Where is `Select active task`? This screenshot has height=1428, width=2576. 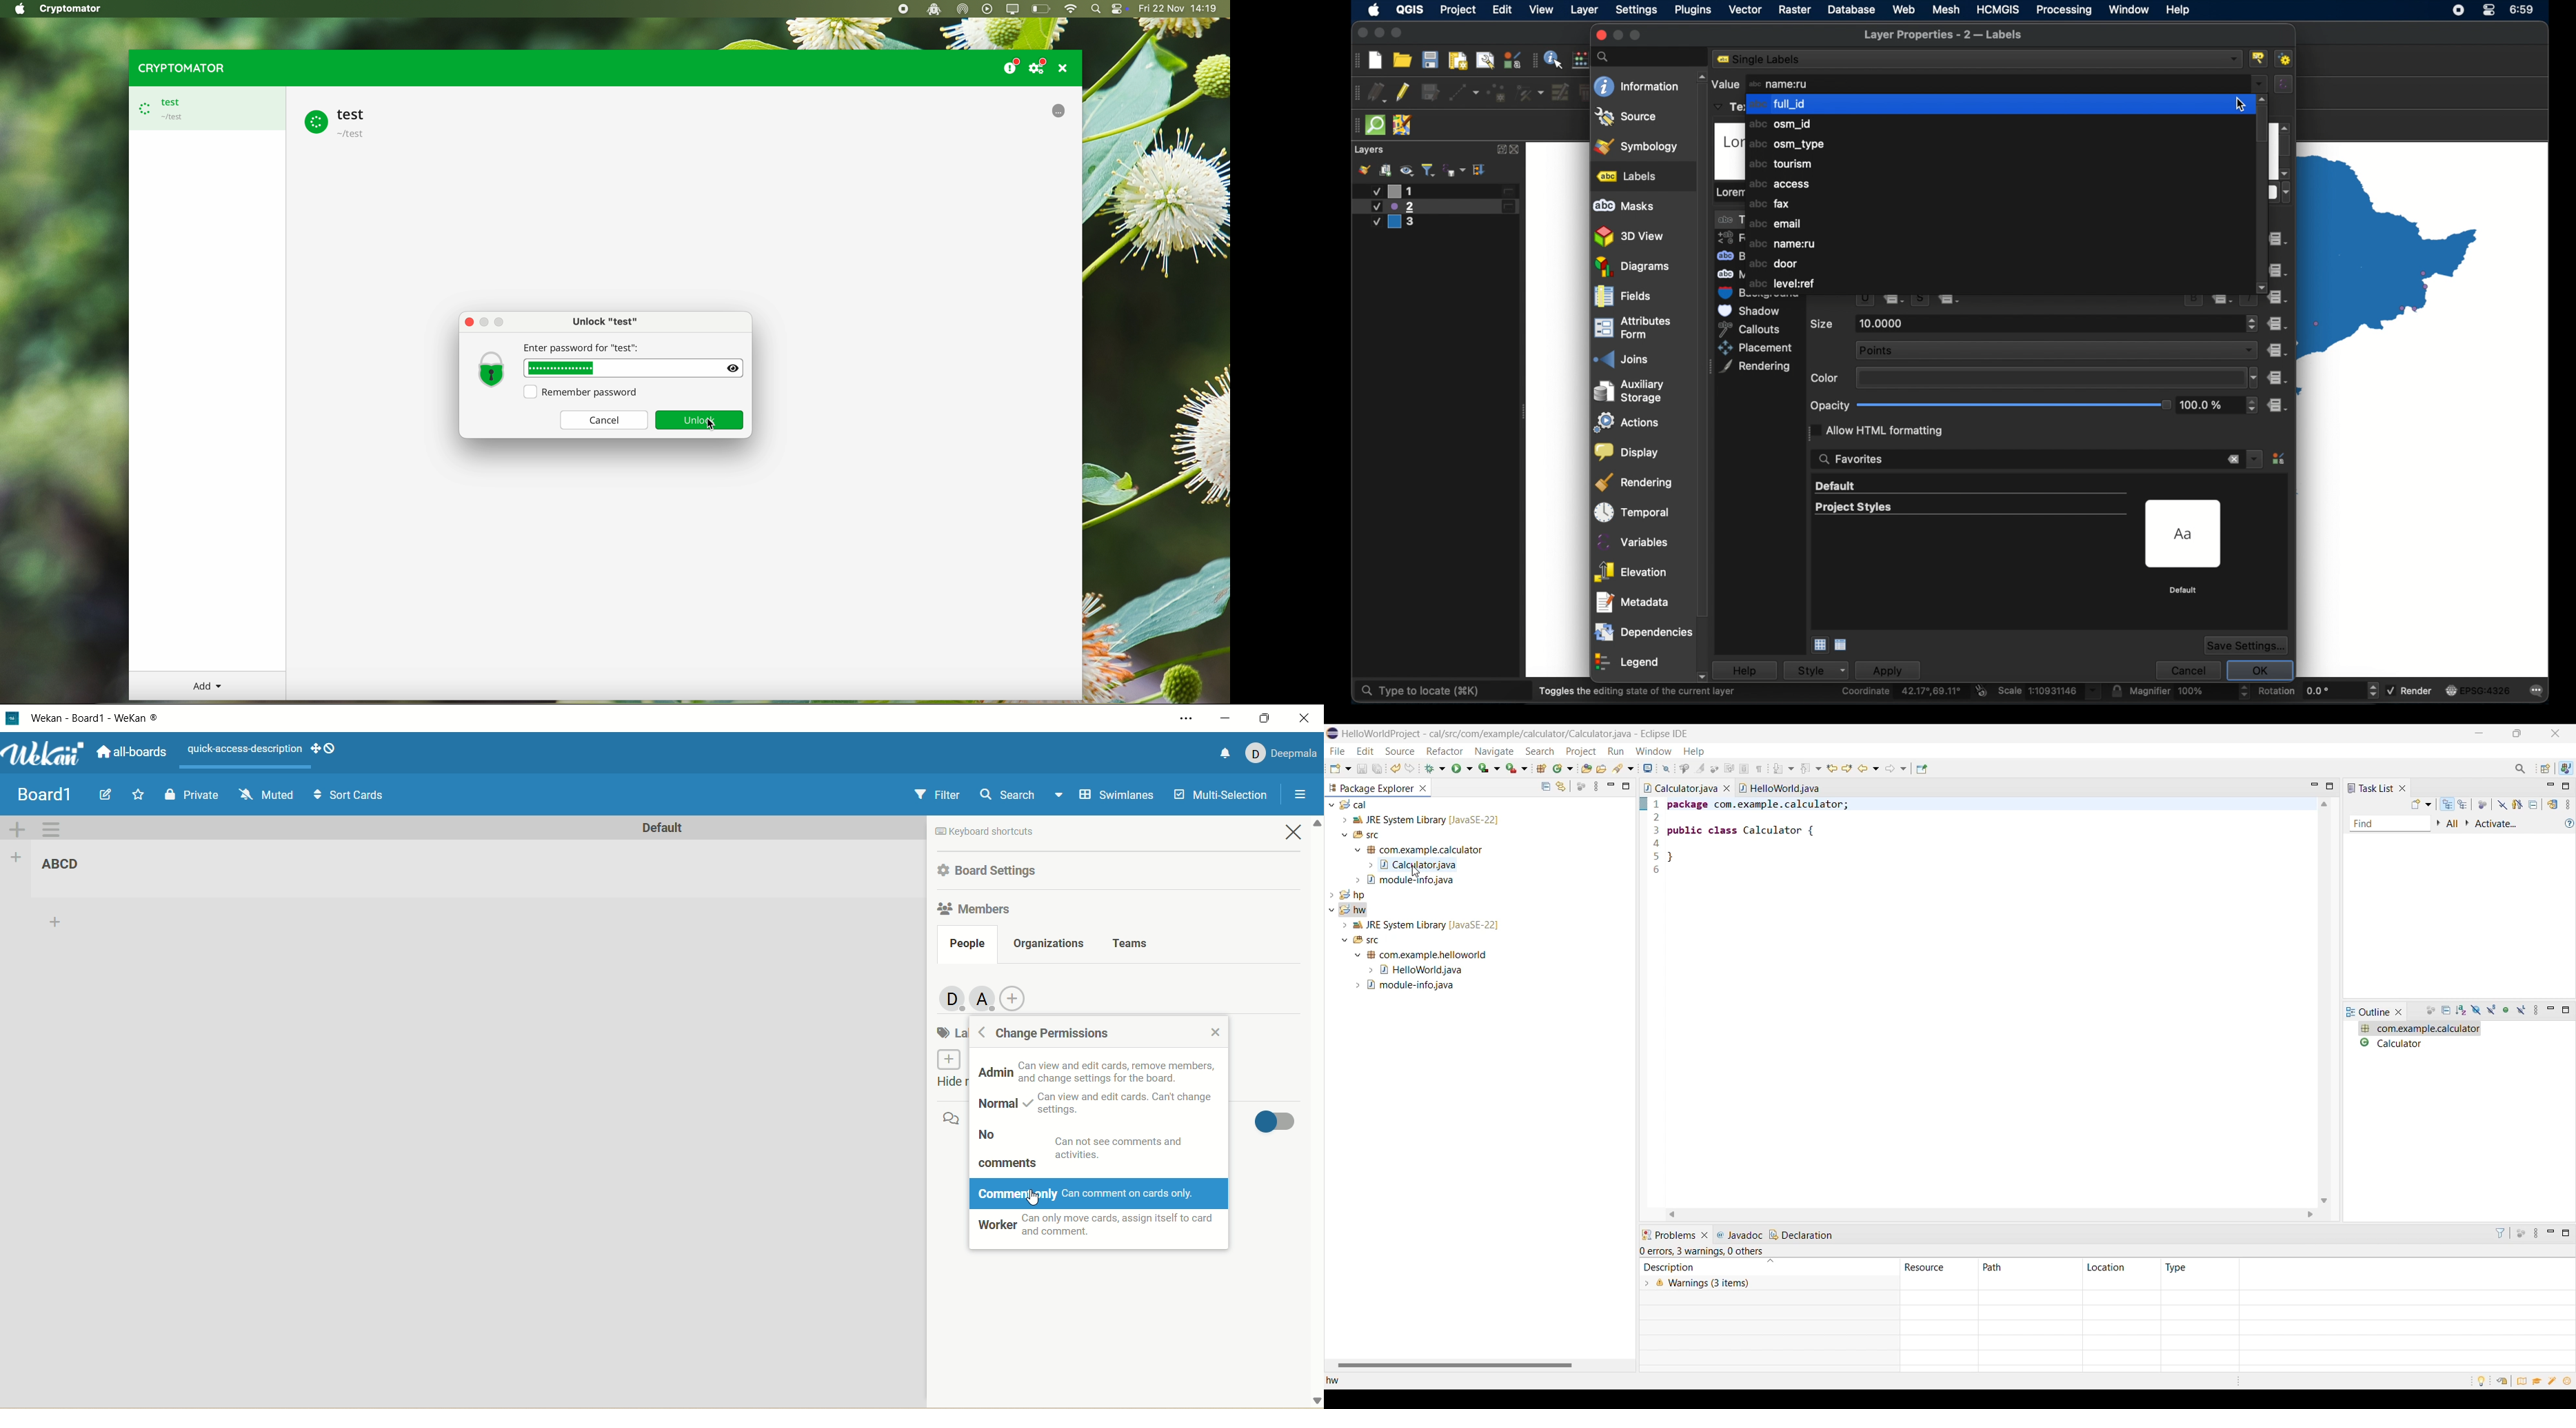 Select active task is located at coordinates (2468, 823).